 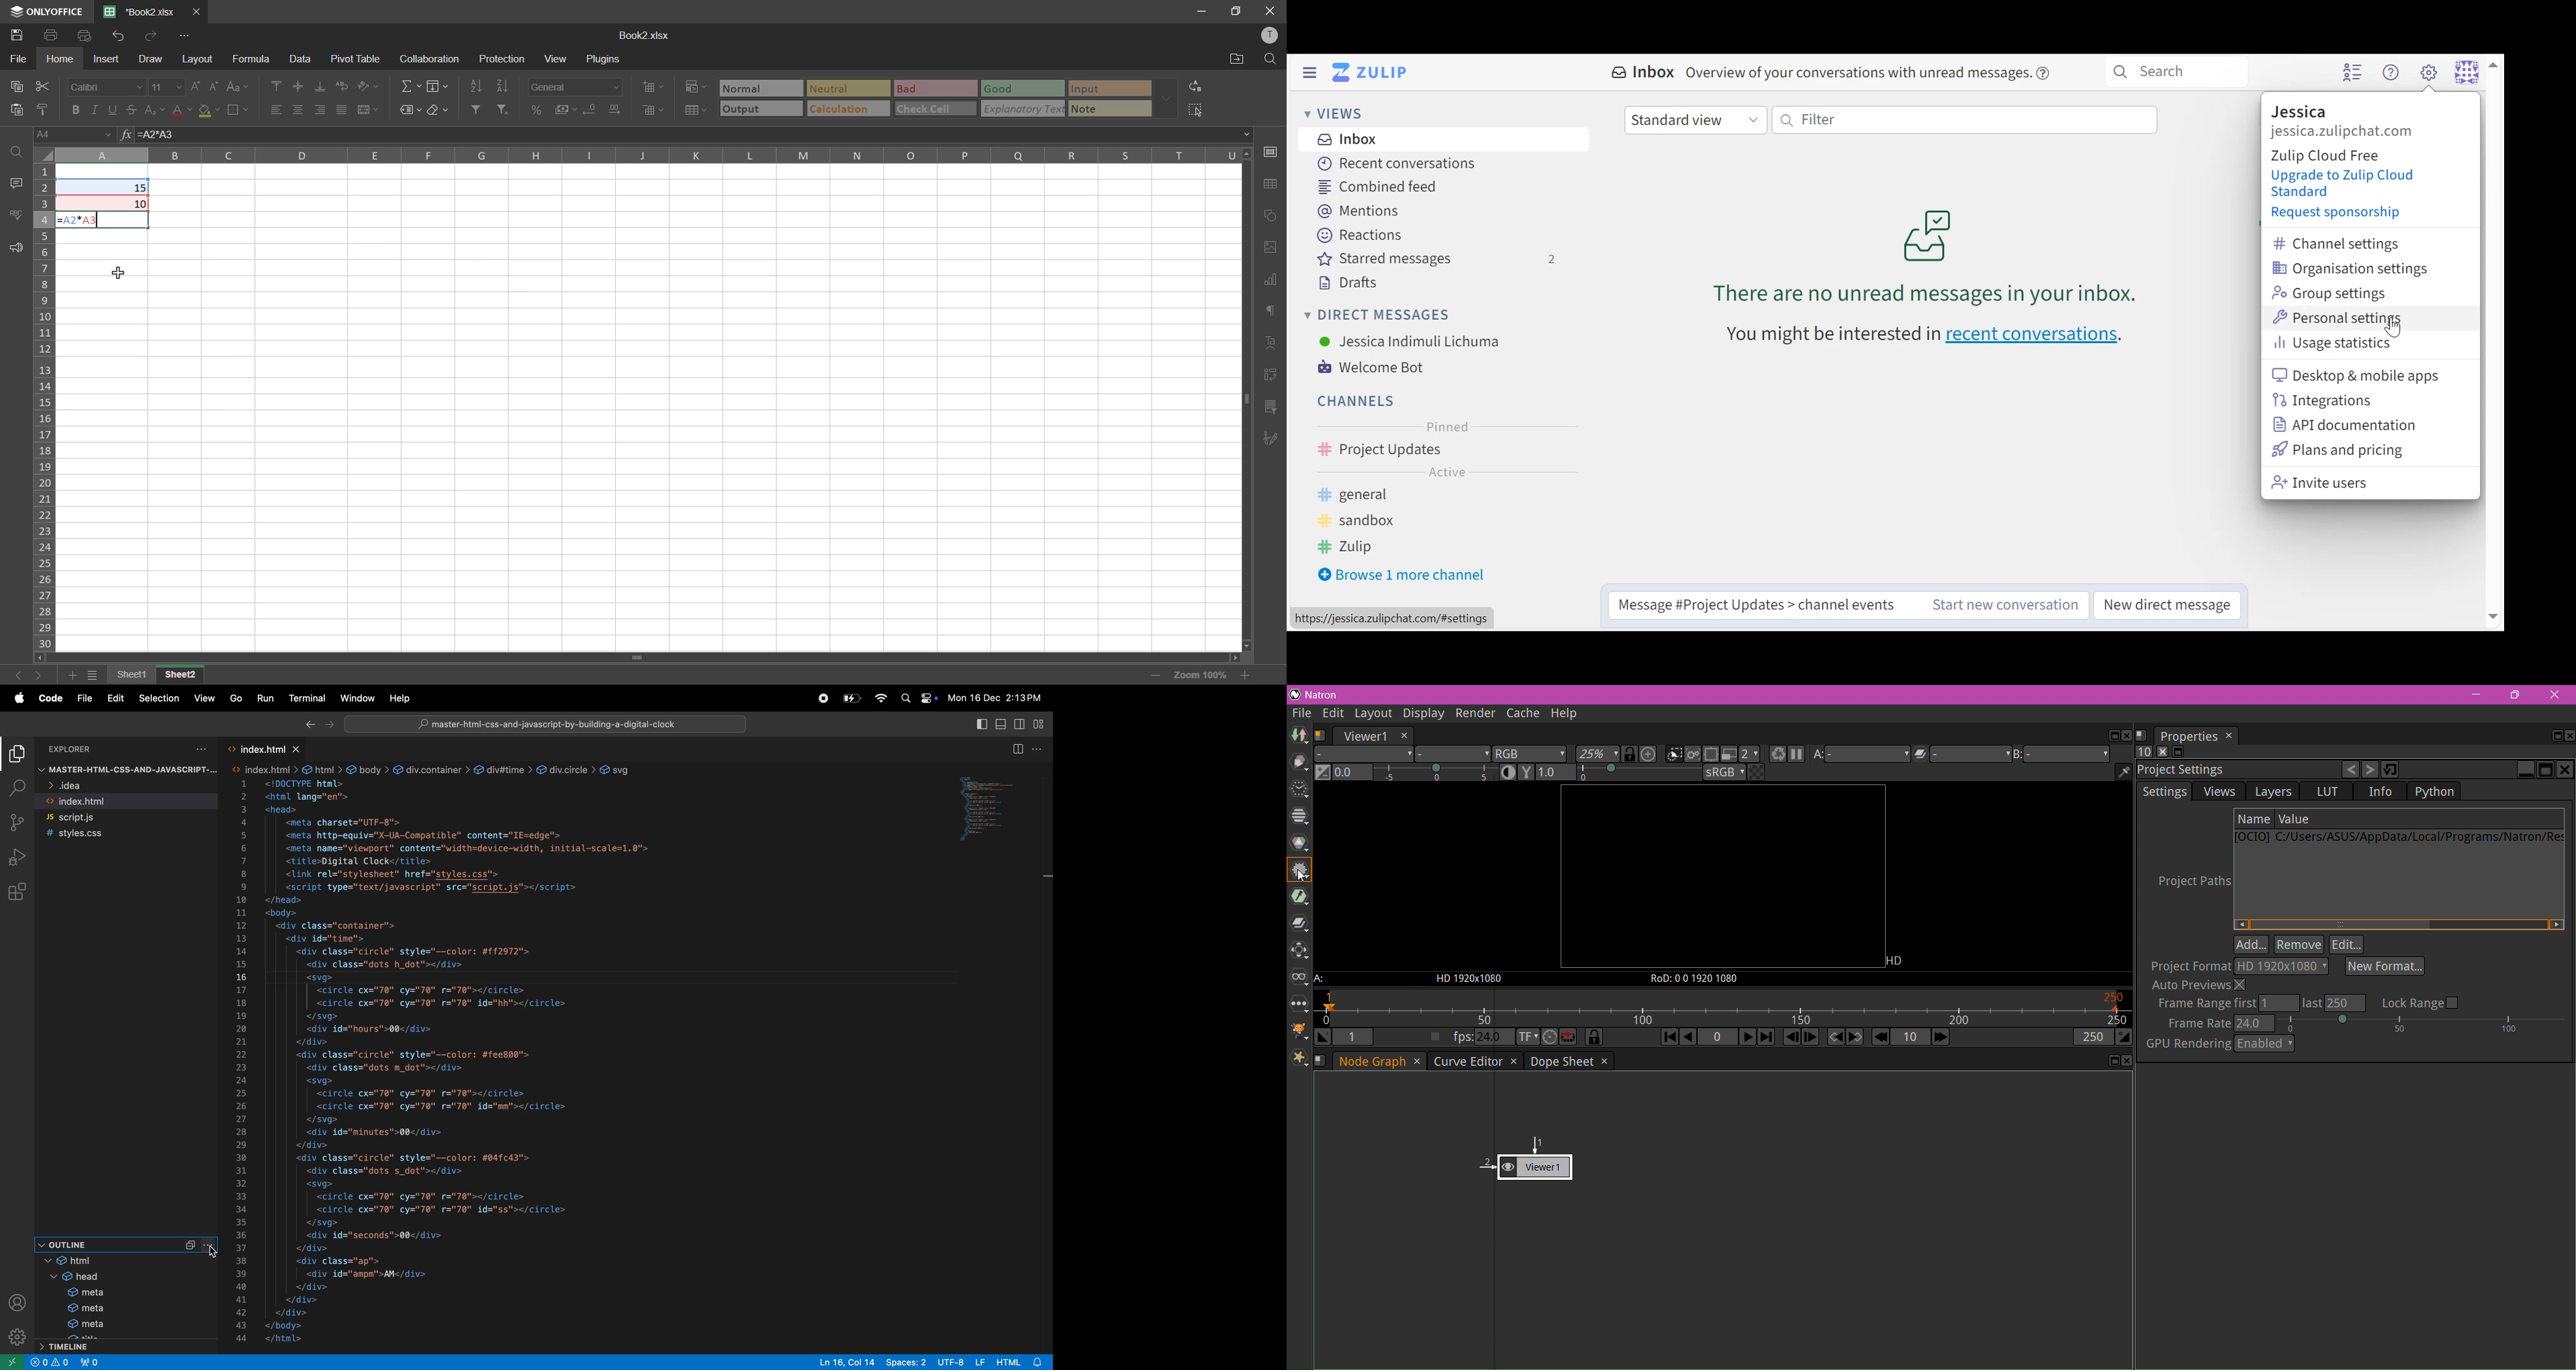 What do you see at coordinates (1760, 606) in the screenshot?
I see `Compose message` at bounding box center [1760, 606].